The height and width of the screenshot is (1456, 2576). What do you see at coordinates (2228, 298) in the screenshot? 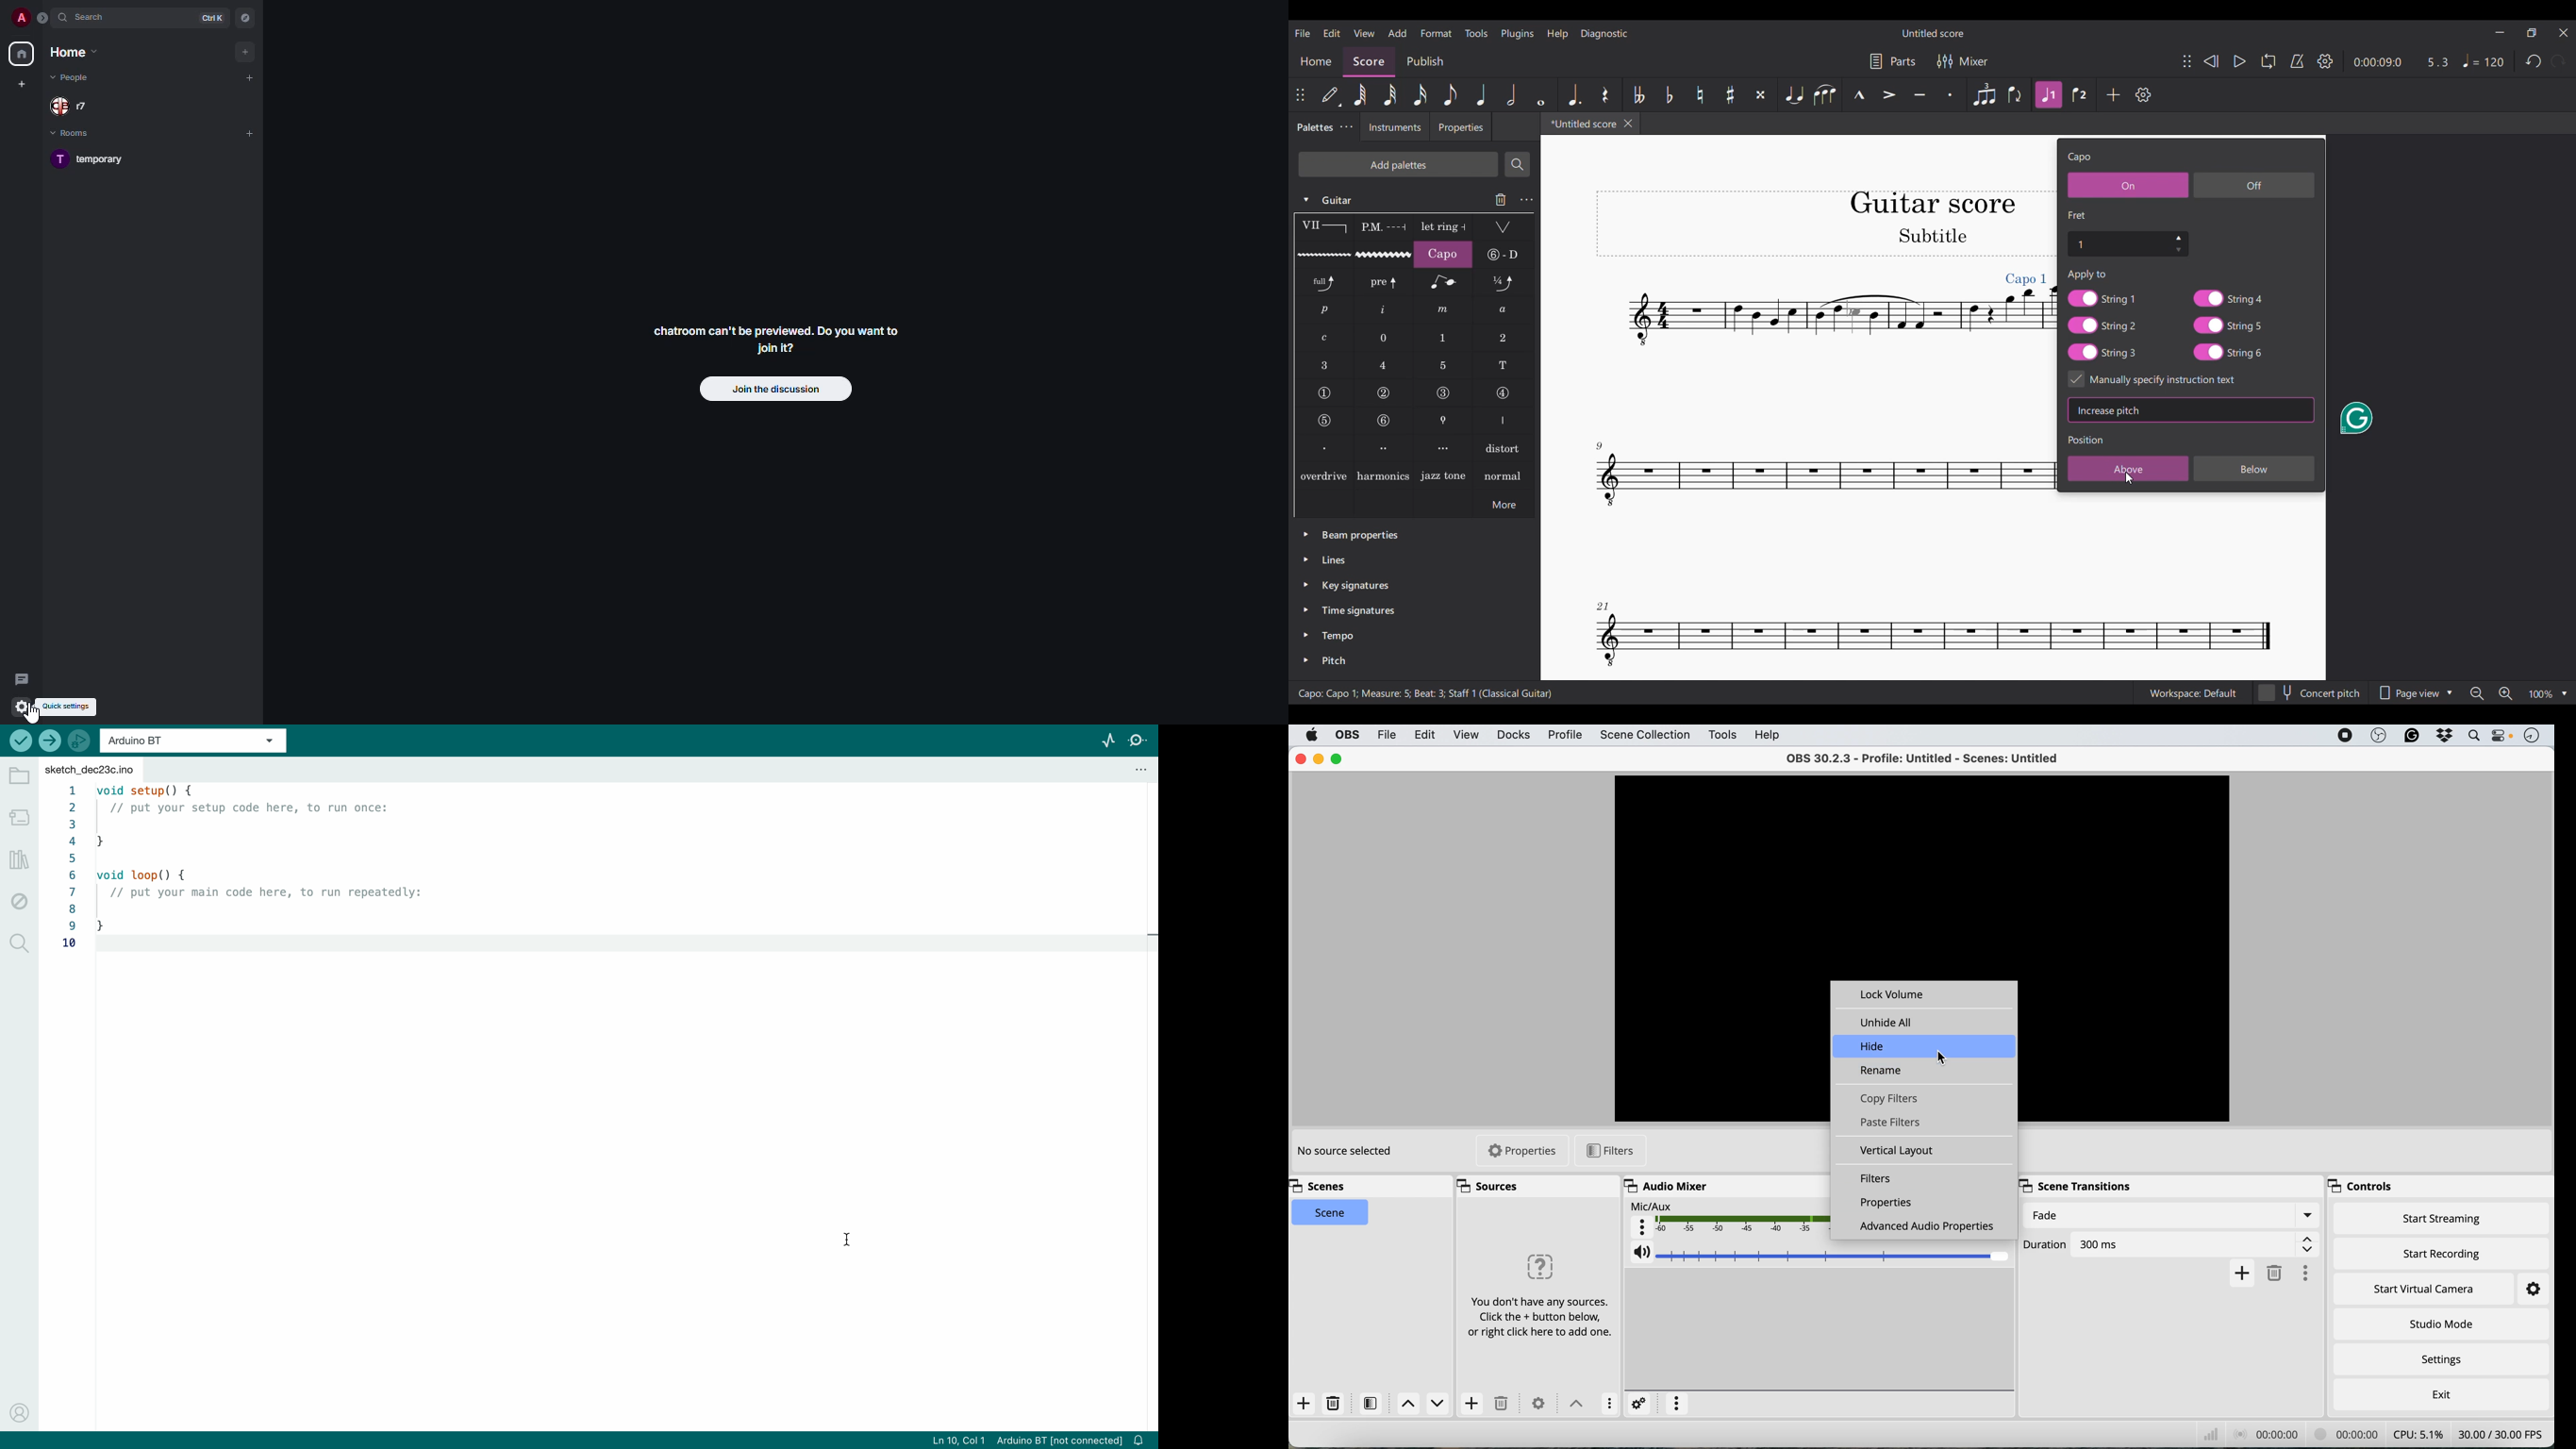
I see `String 4 toggle` at bounding box center [2228, 298].